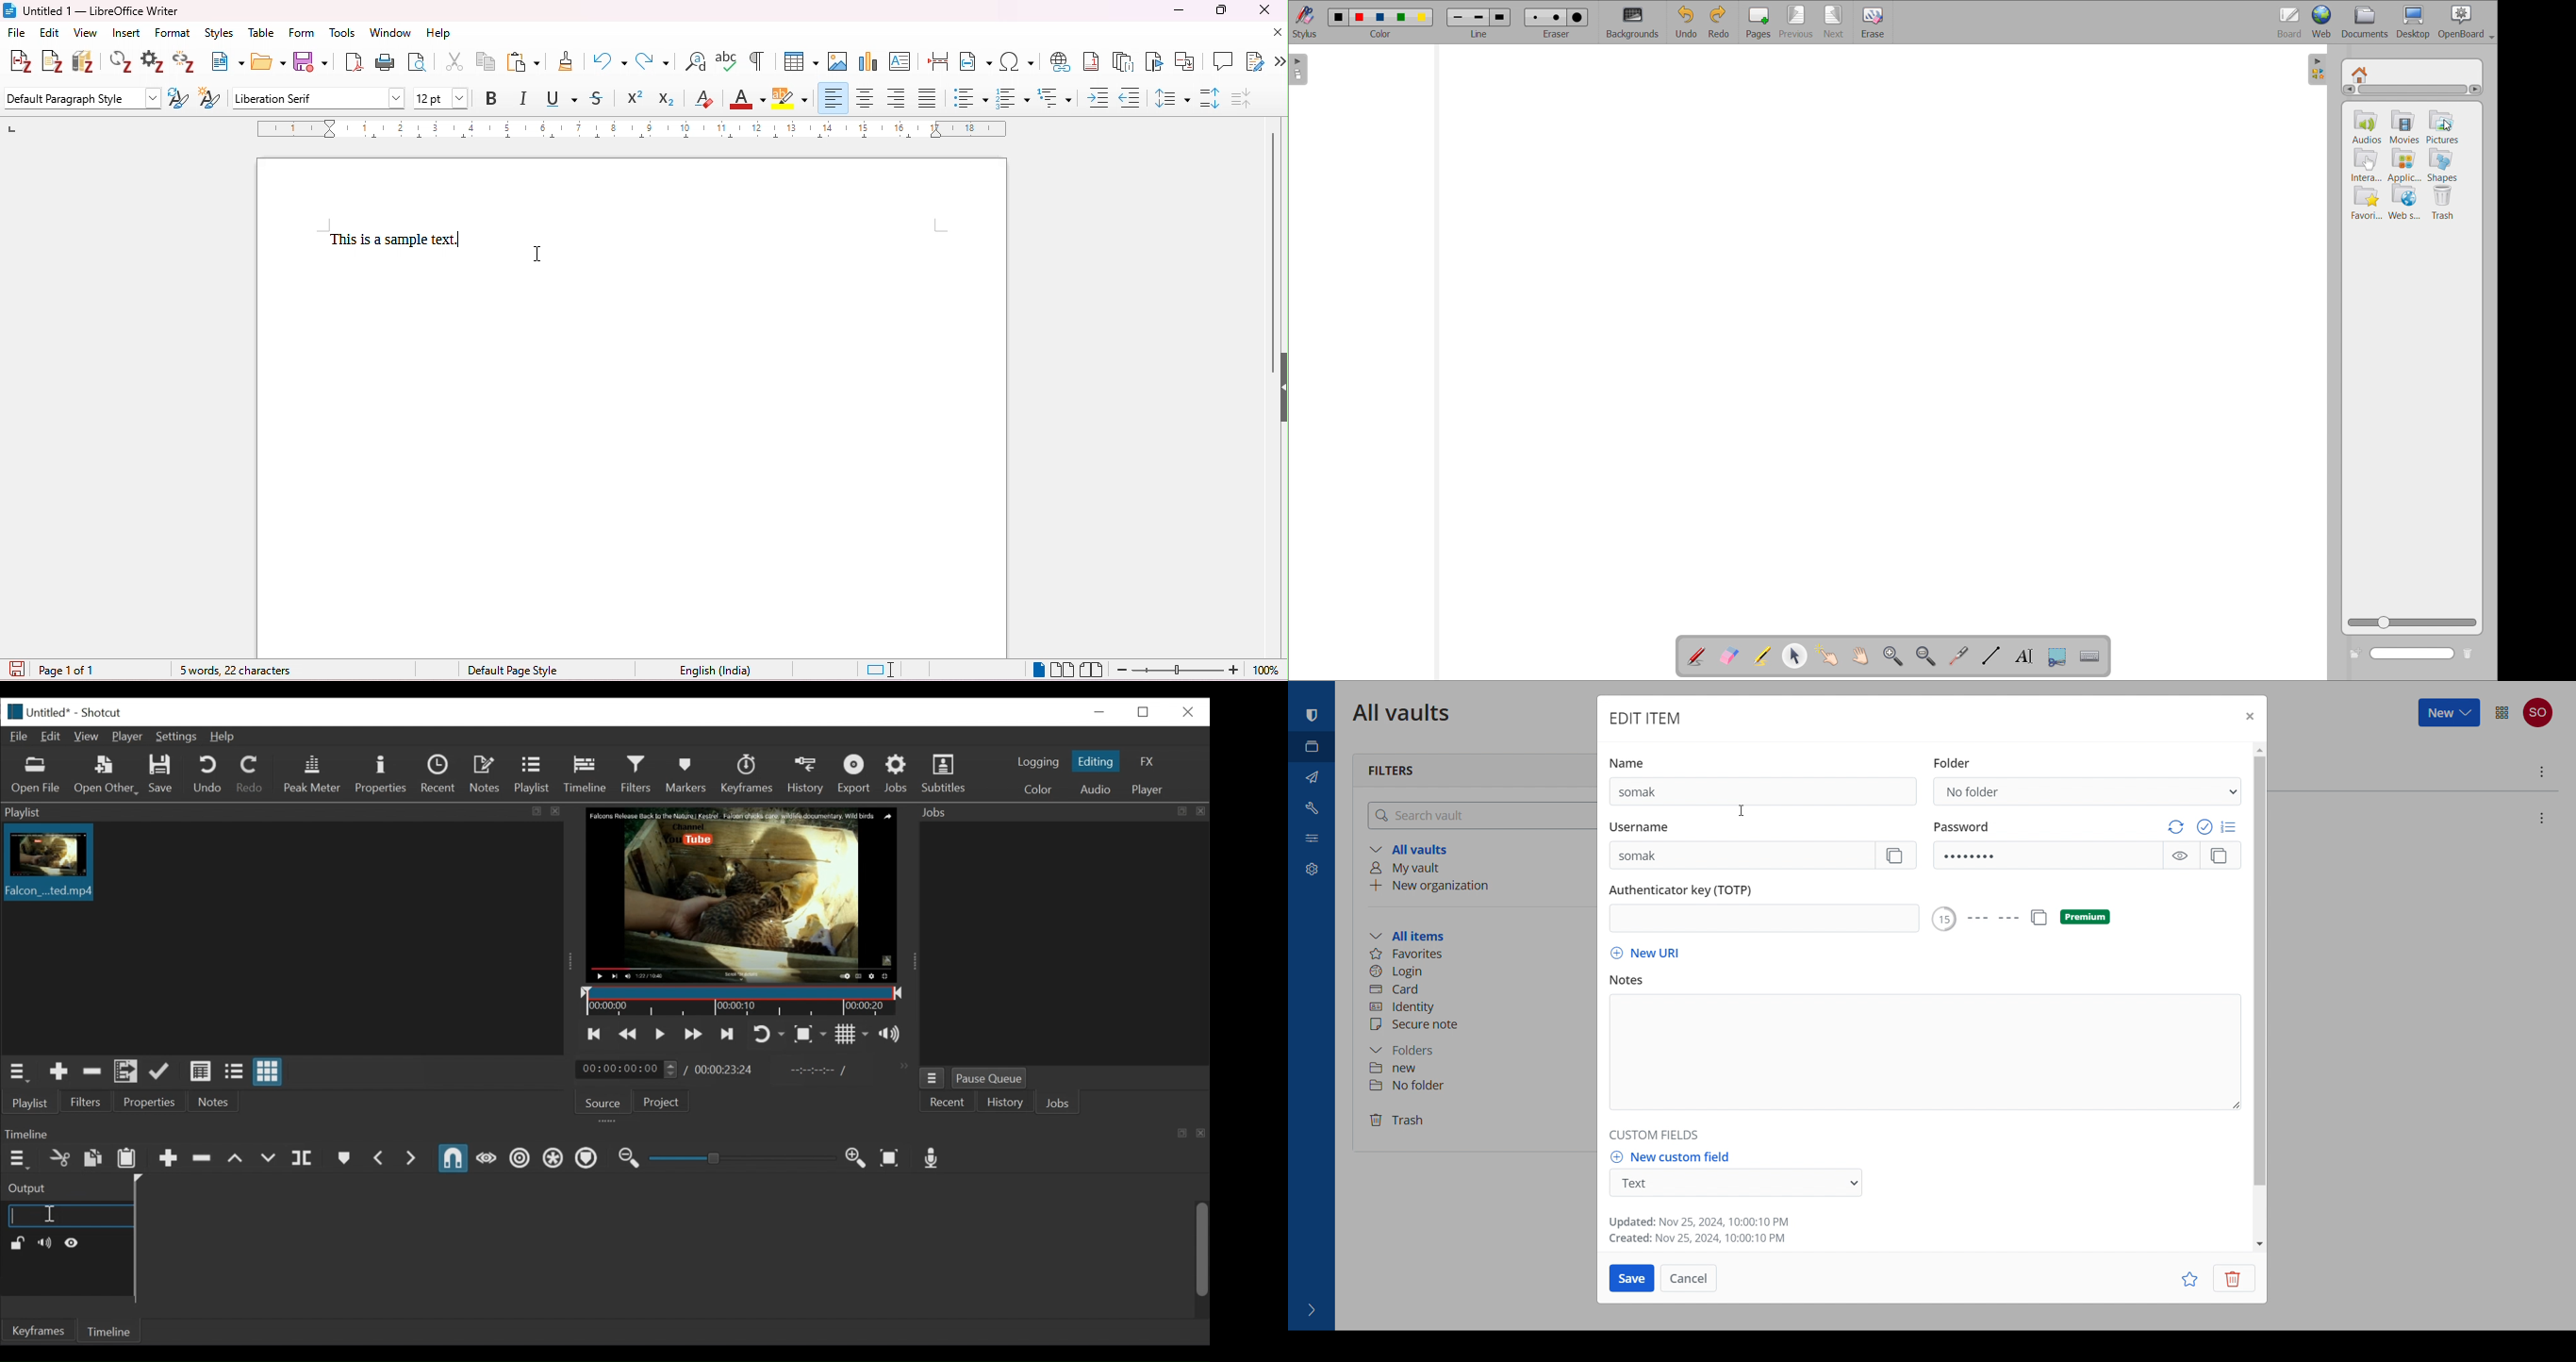 This screenshot has height=1372, width=2576. I want to click on Undo, so click(207, 775).